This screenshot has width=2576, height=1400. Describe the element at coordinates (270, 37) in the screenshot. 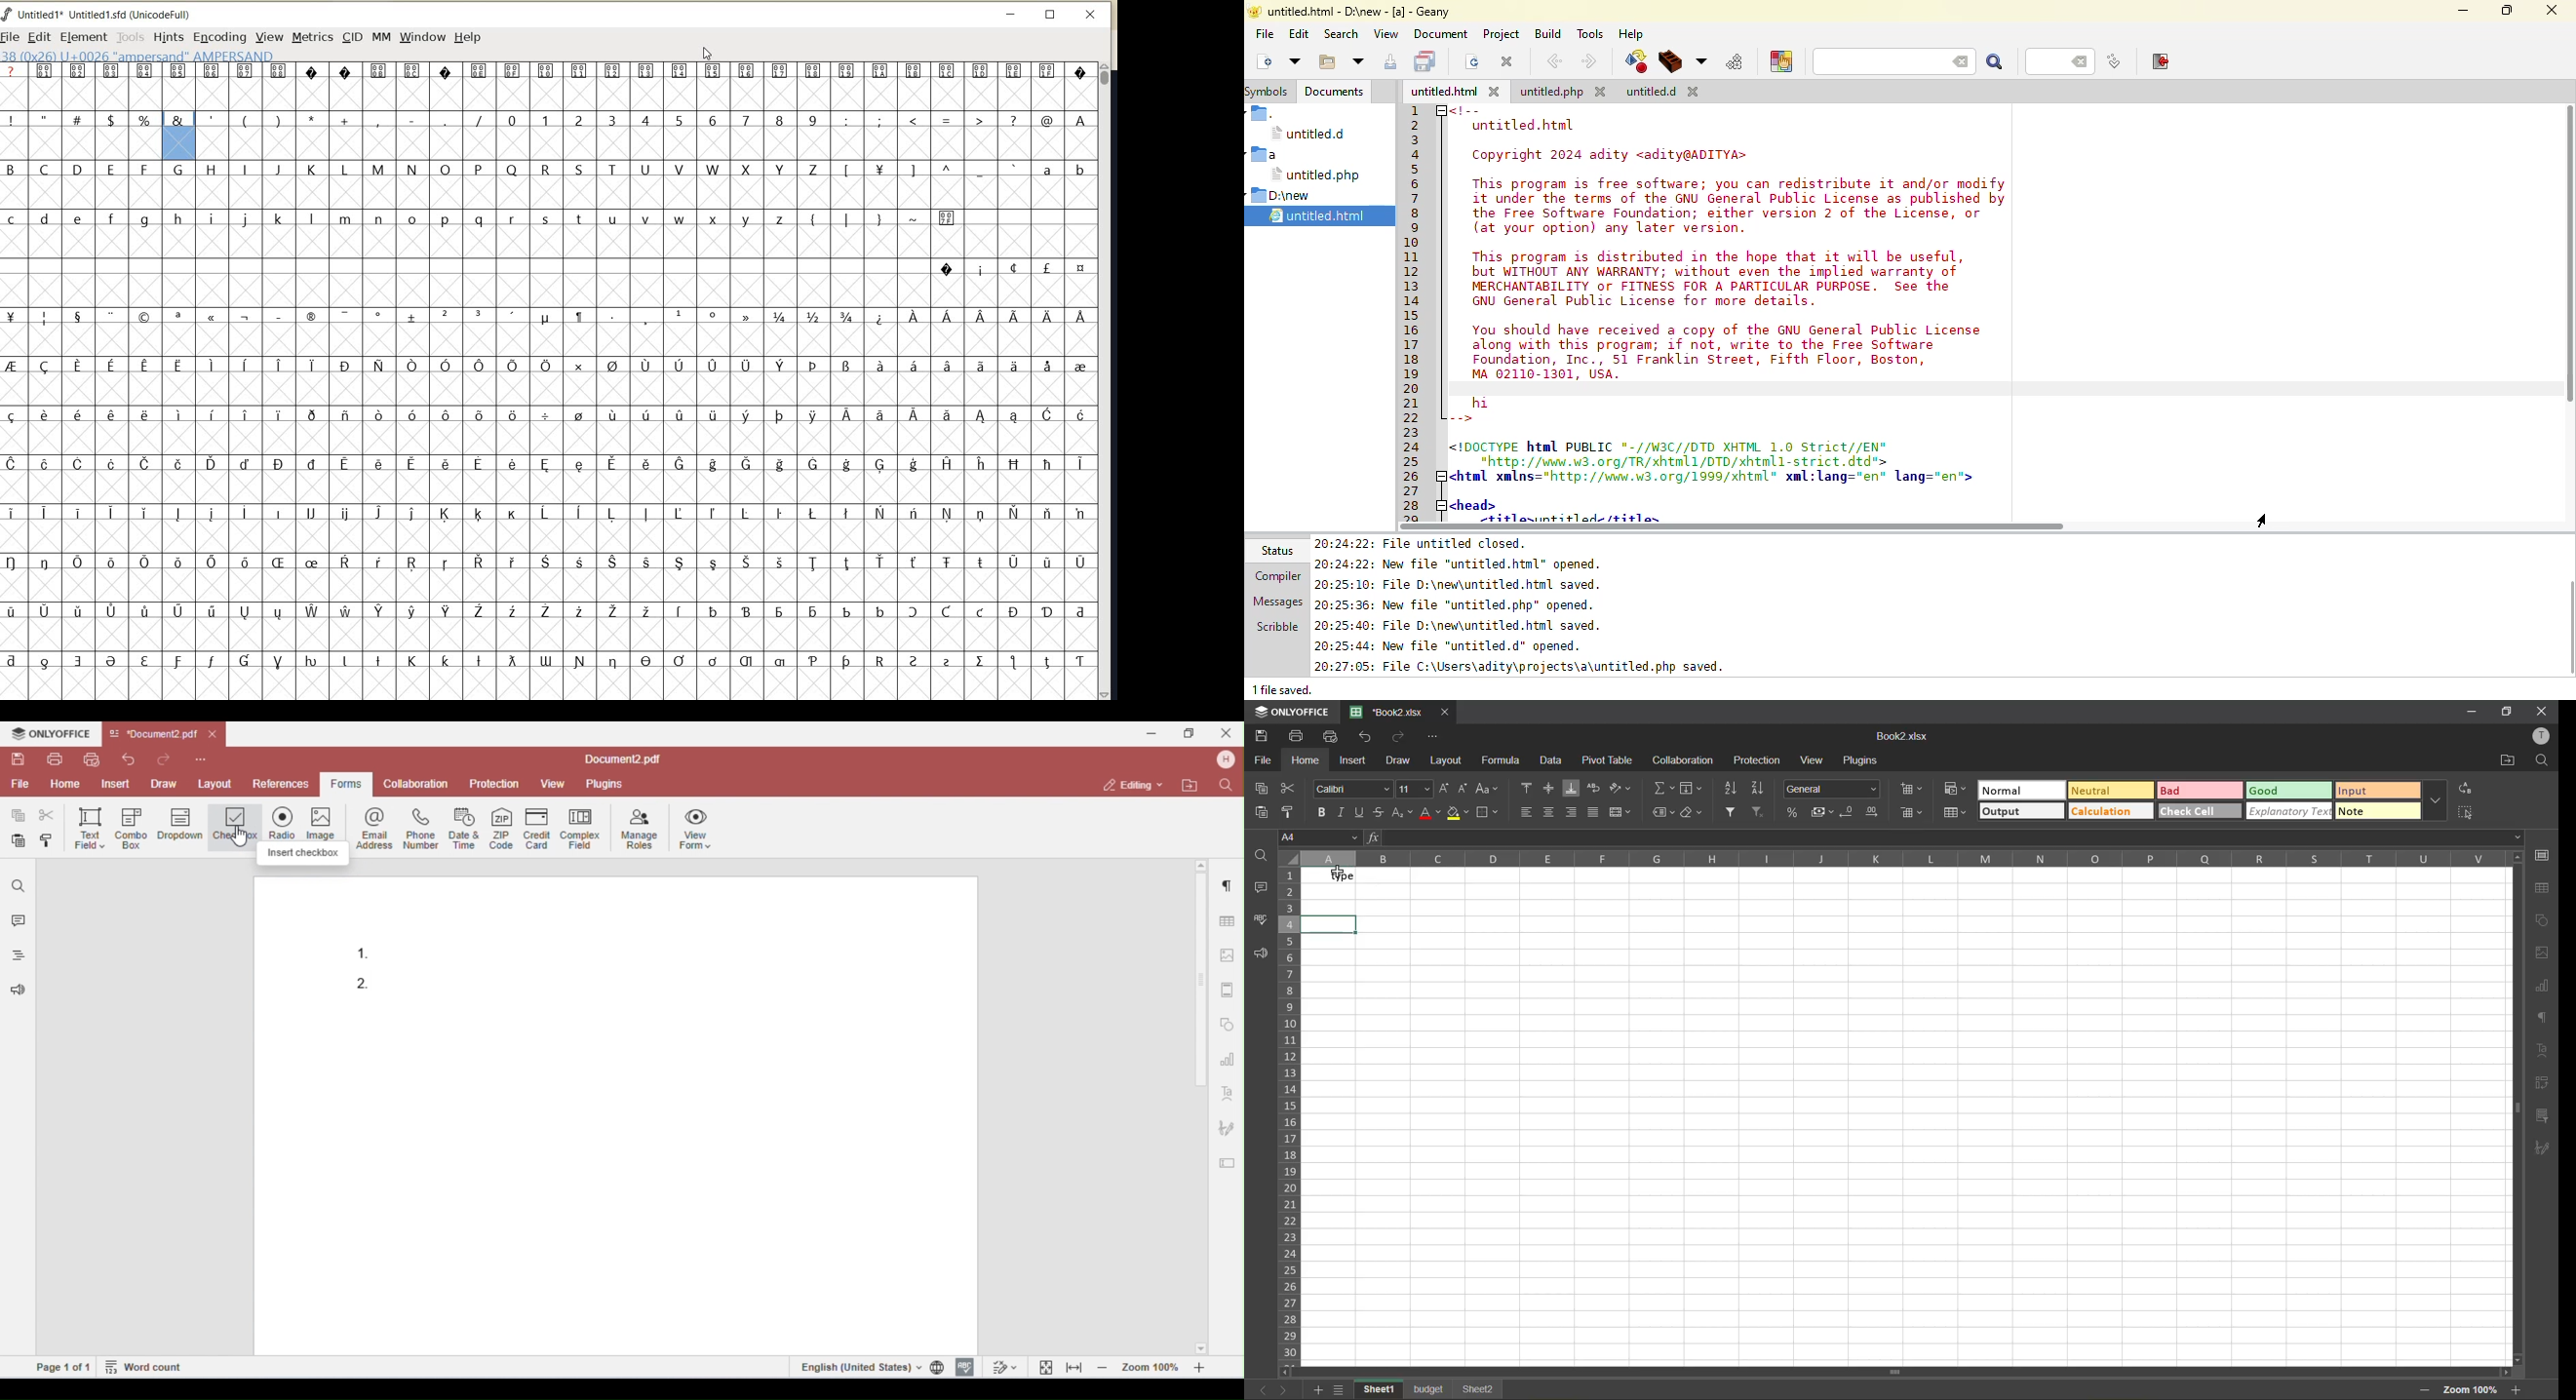

I see `VIEW` at that location.